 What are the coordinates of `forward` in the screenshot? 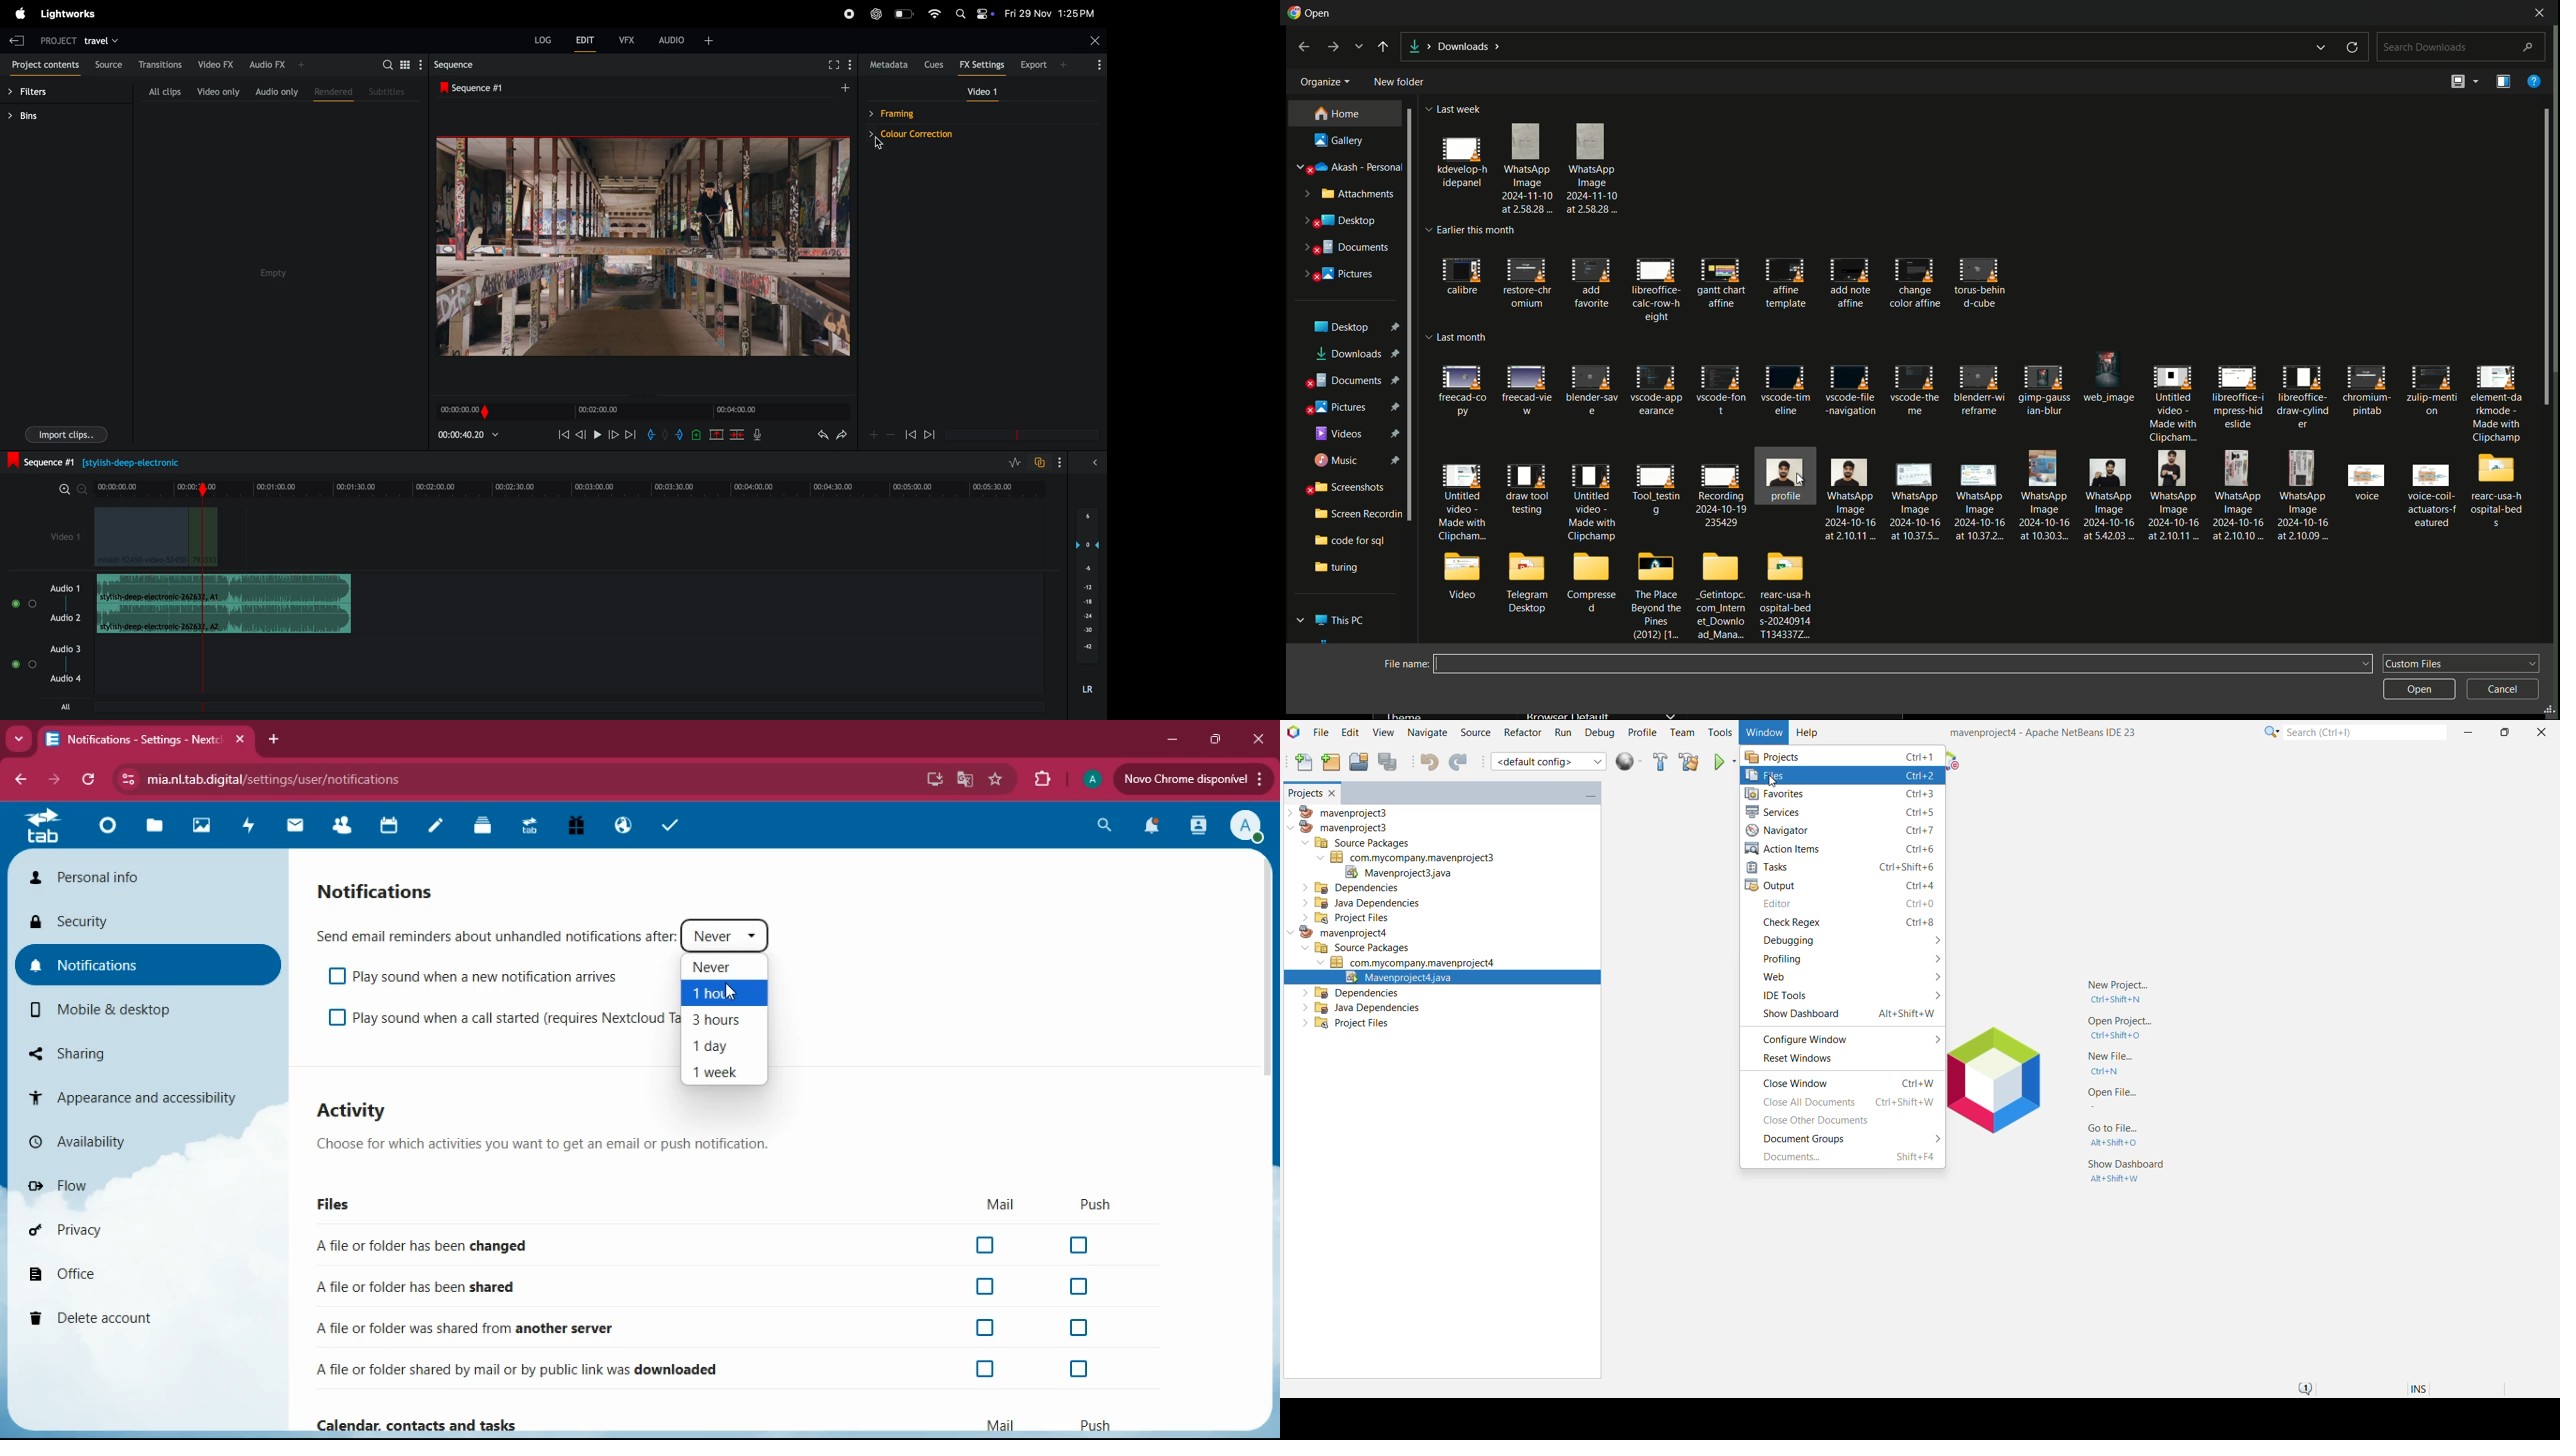 It's located at (1334, 48).